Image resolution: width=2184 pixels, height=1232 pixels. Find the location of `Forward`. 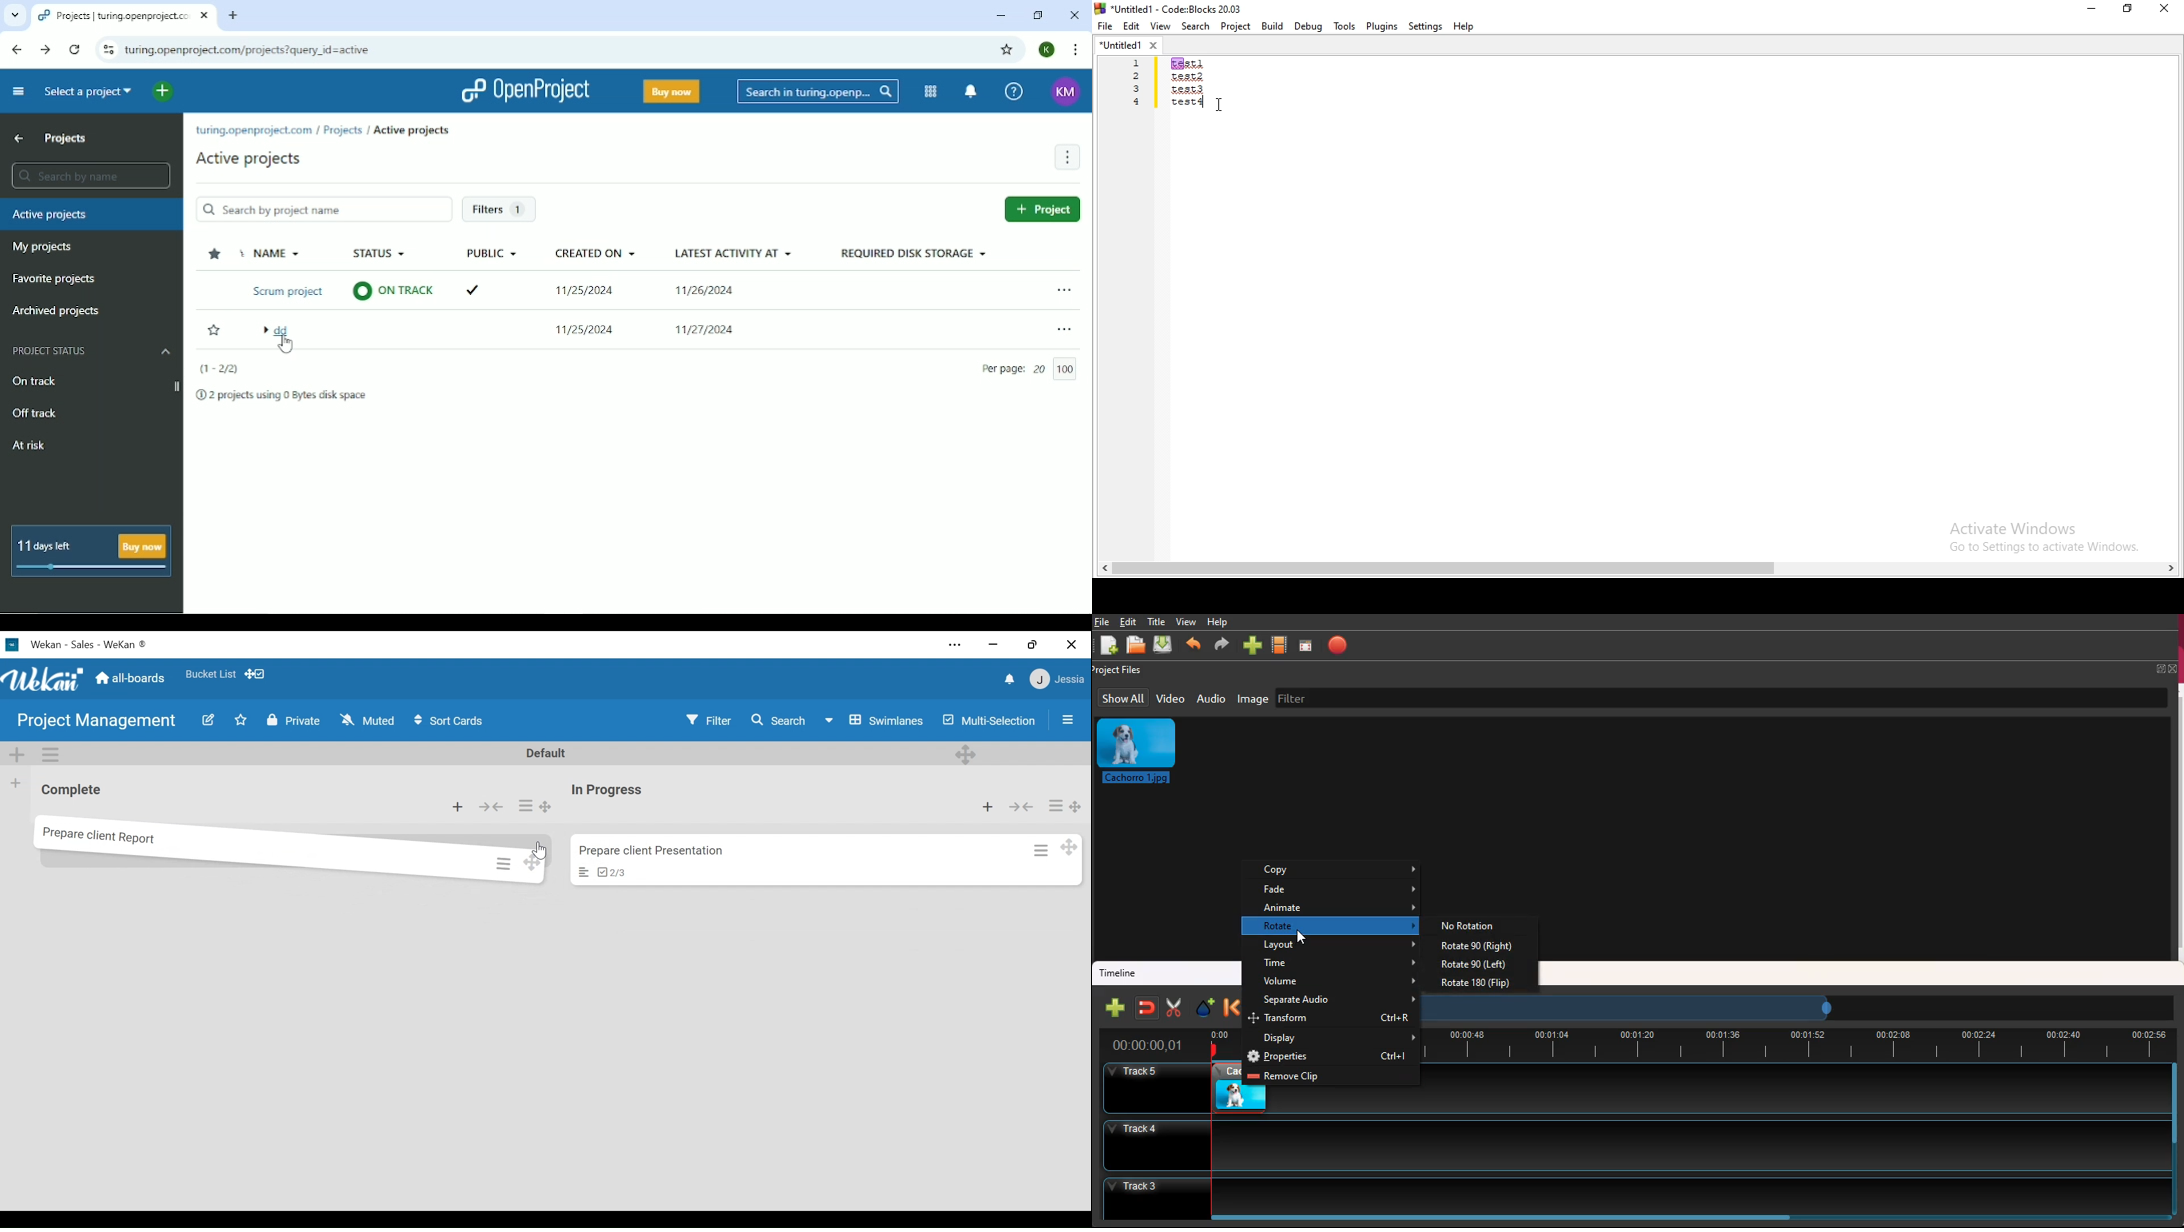

Forward is located at coordinates (46, 50).